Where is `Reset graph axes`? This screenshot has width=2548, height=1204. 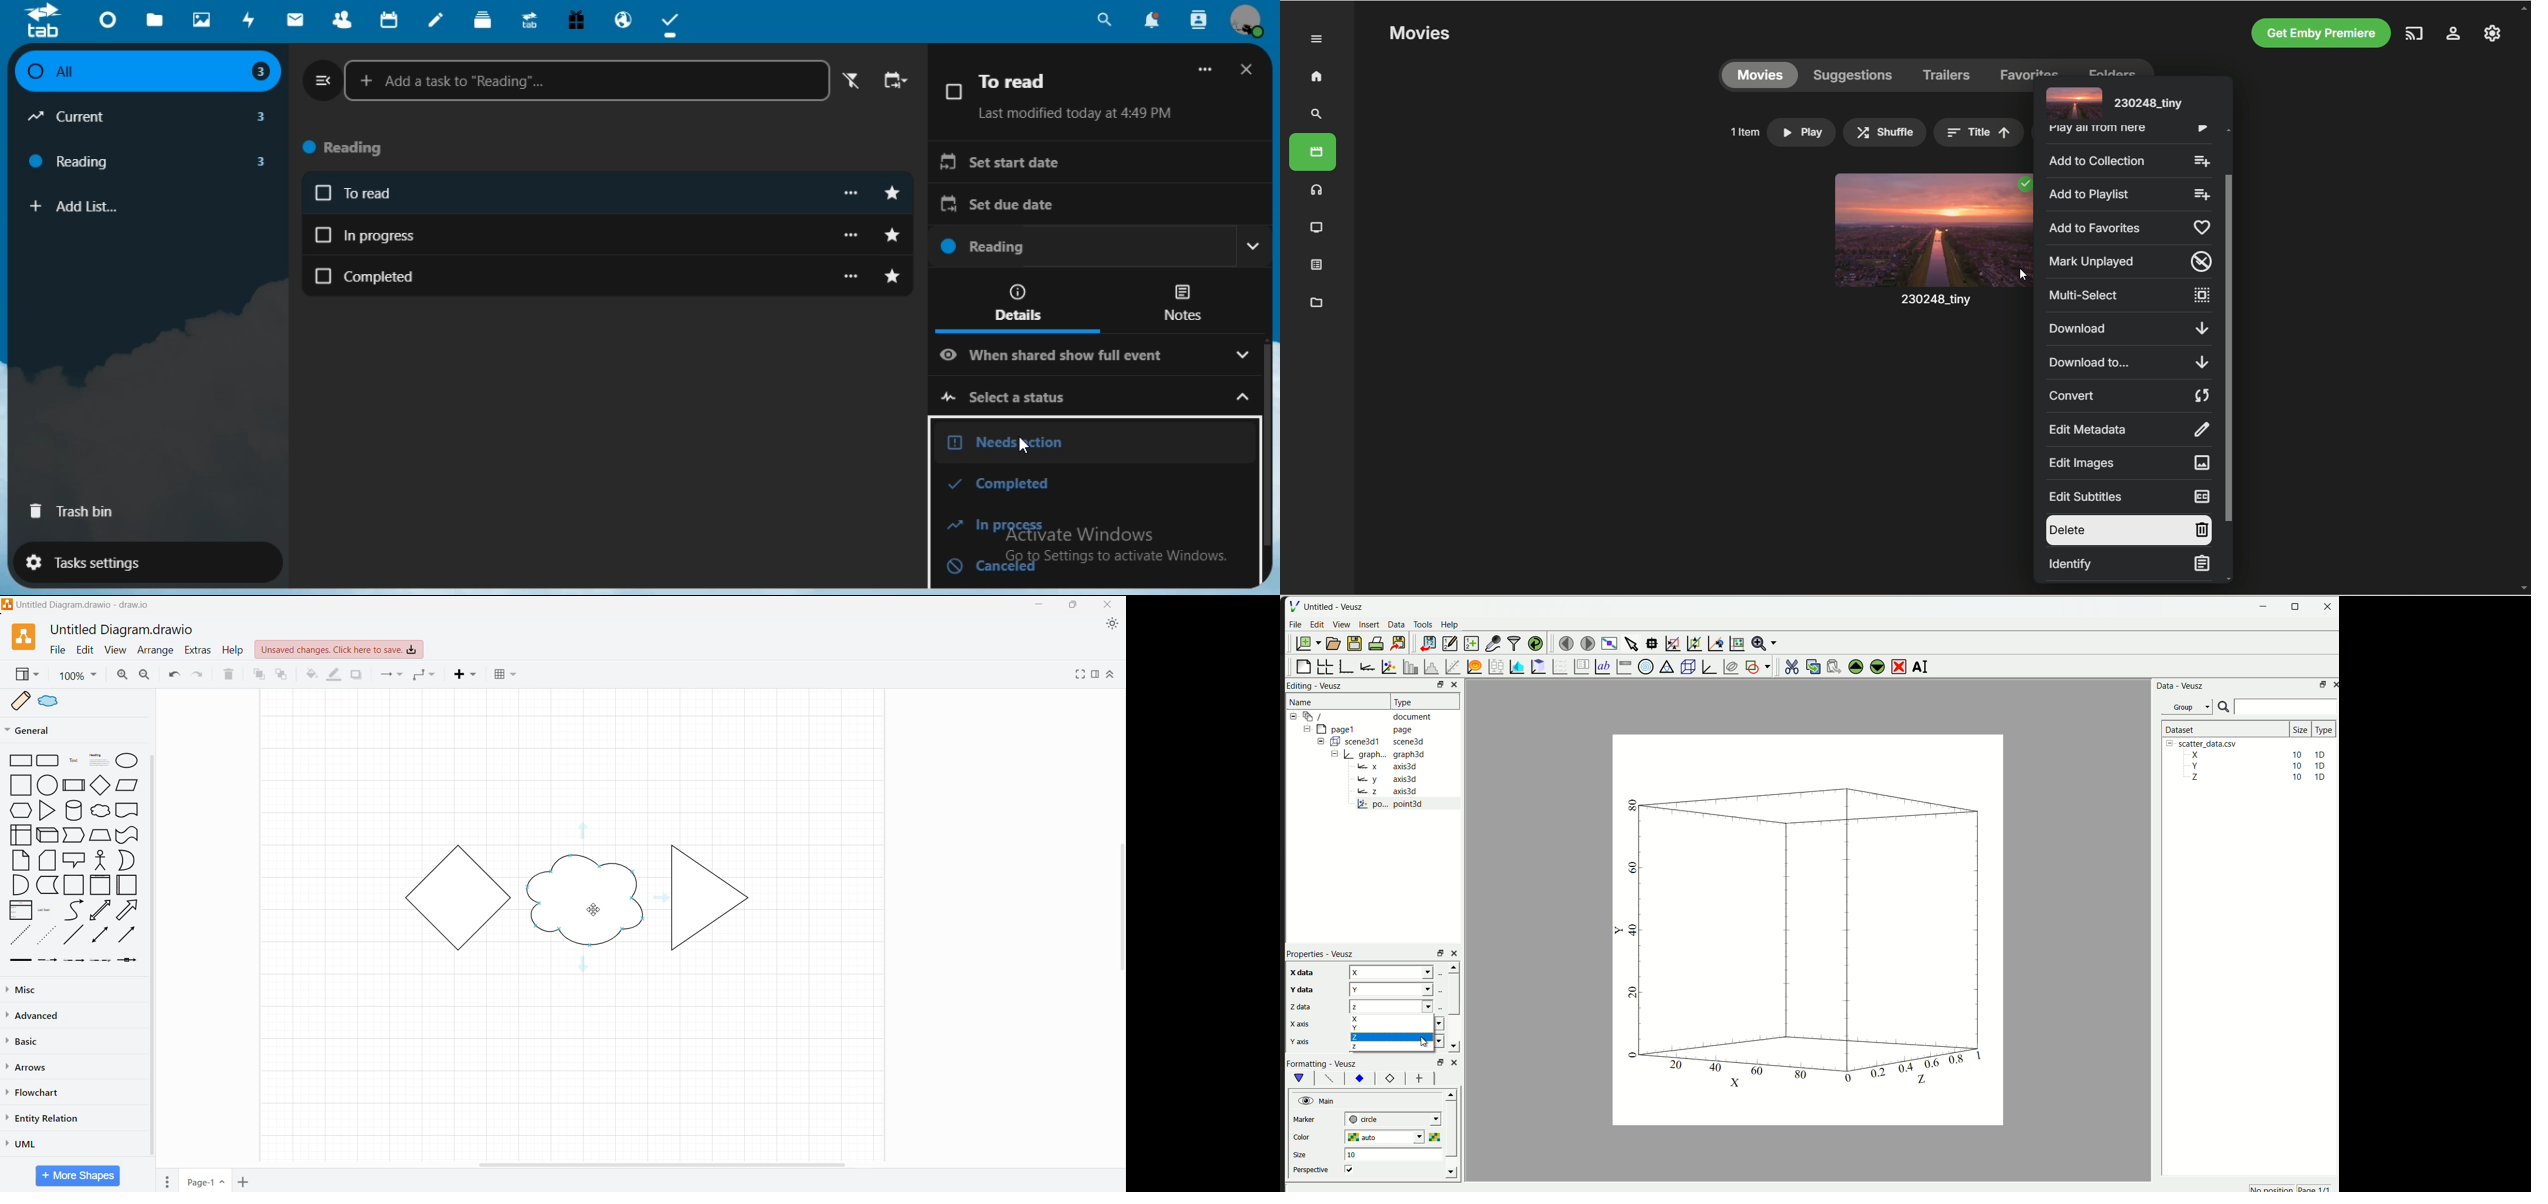
Reset graph axes is located at coordinates (1736, 642).